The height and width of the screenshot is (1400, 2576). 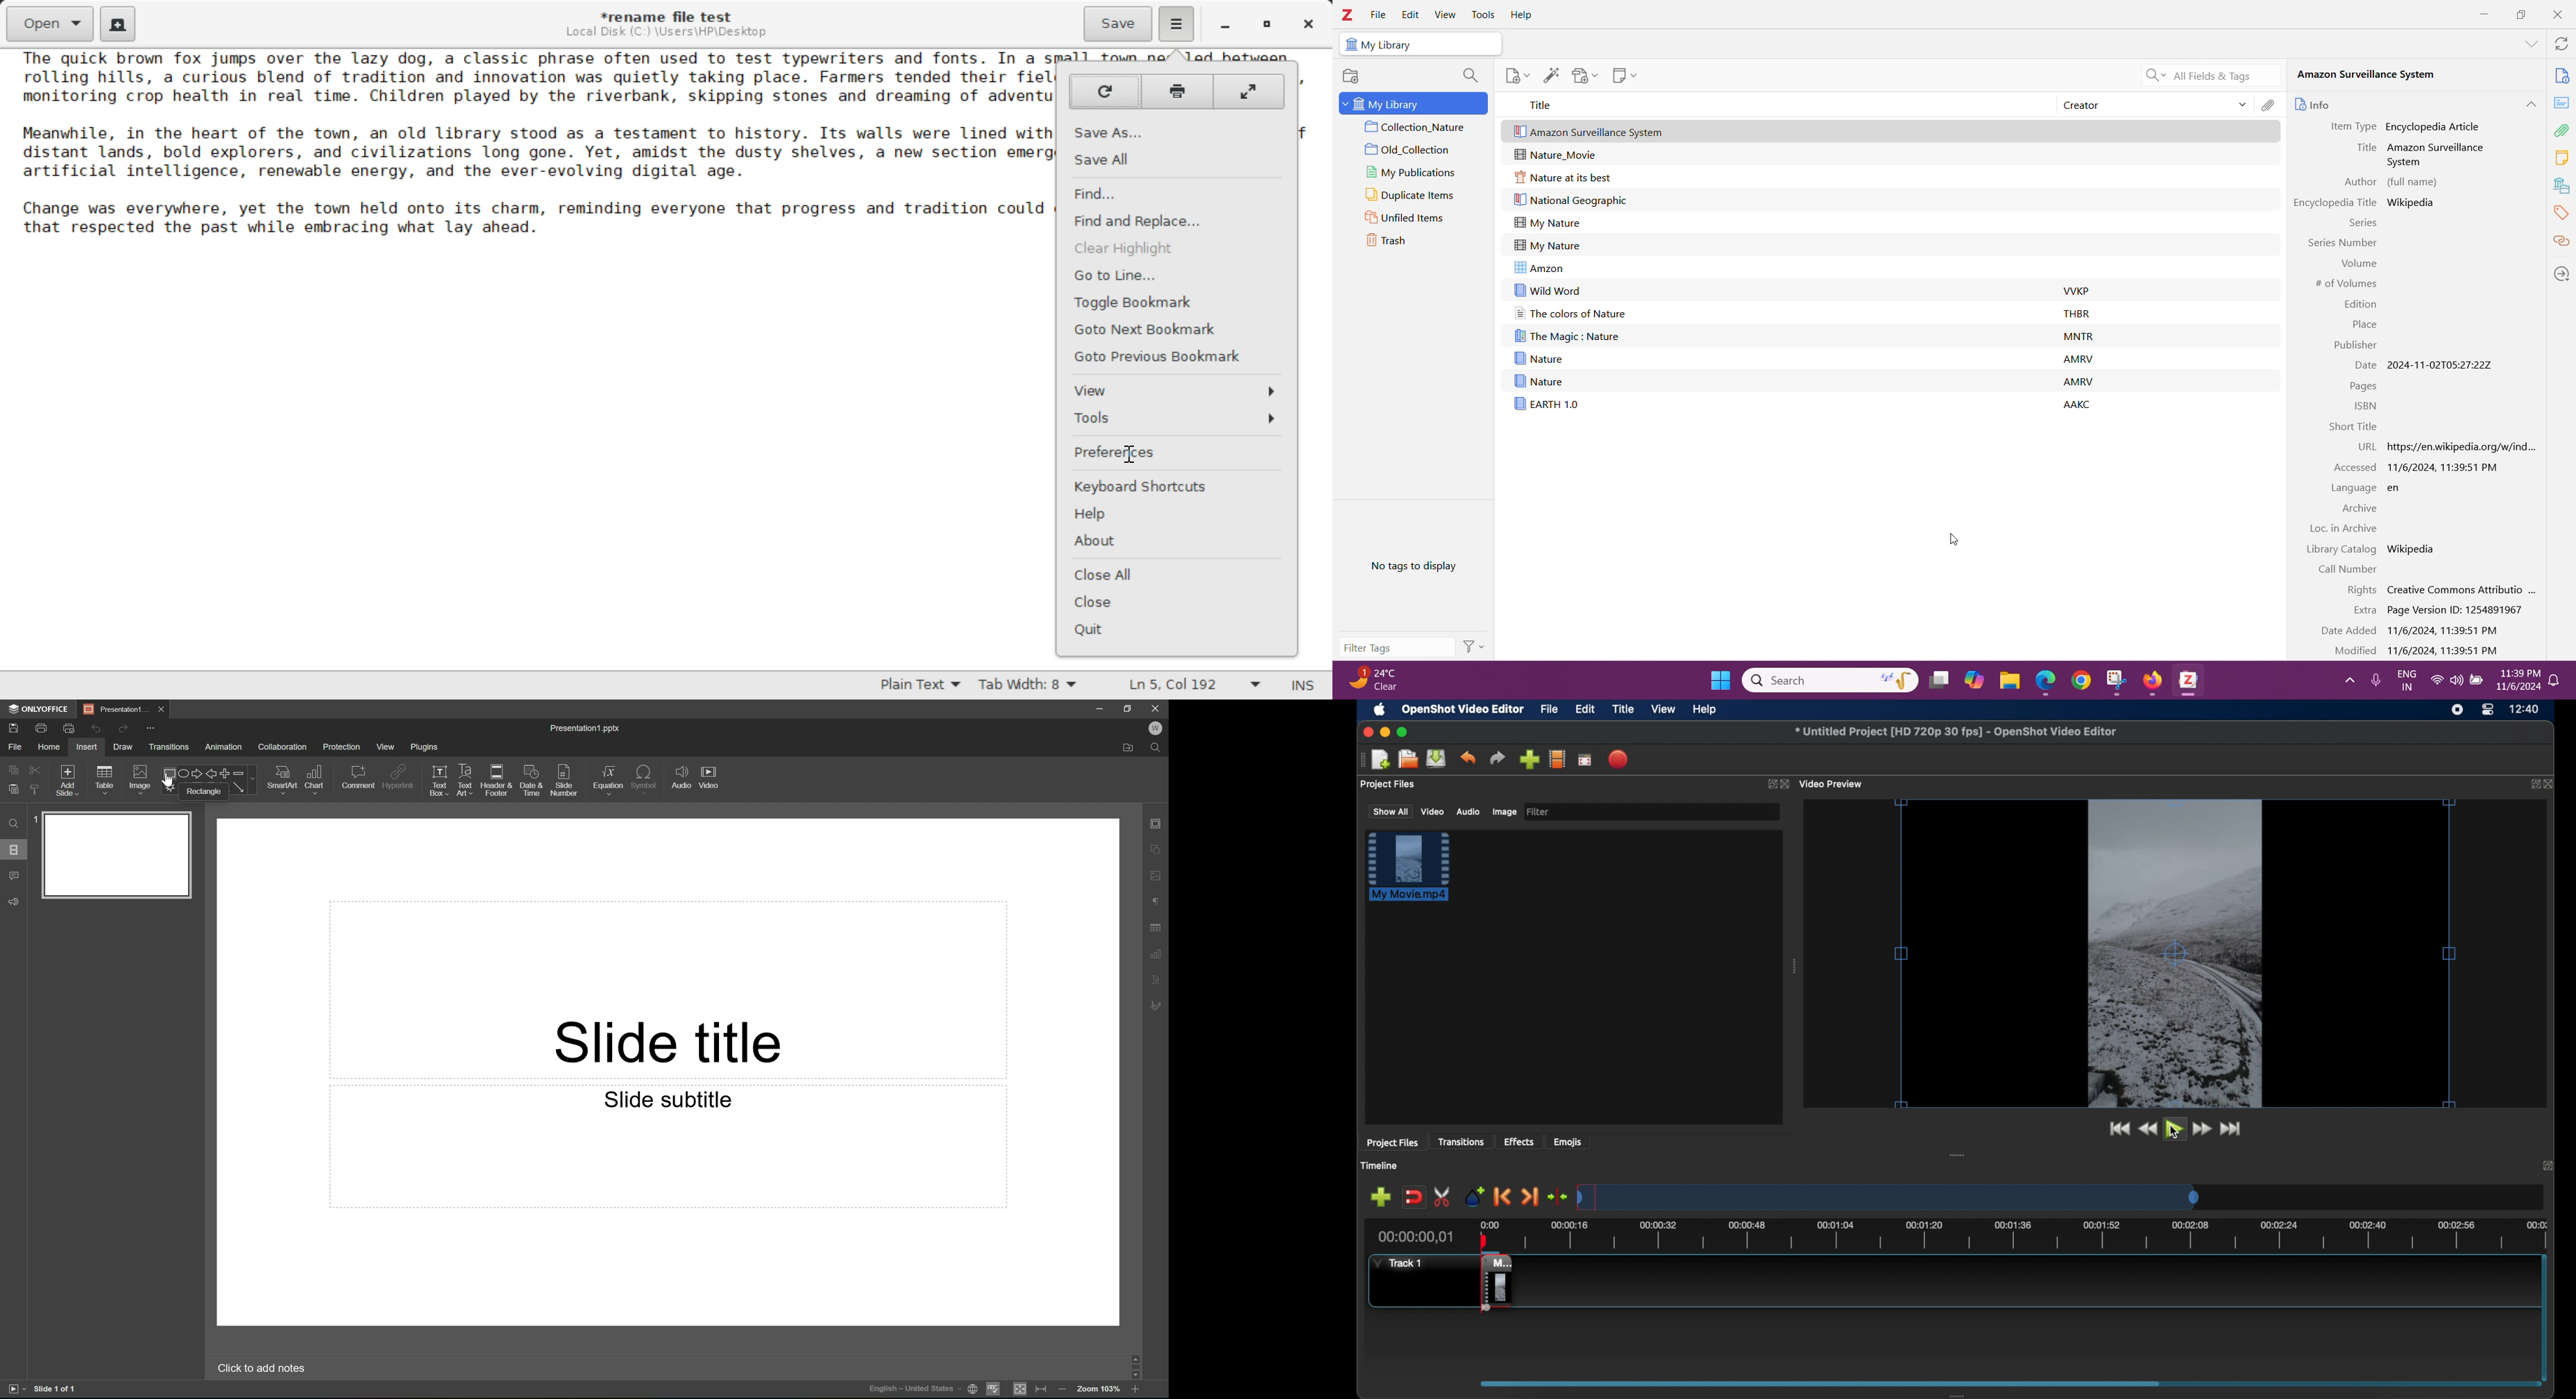 What do you see at coordinates (2474, 680) in the screenshot?
I see `battery` at bounding box center [2474, 680].